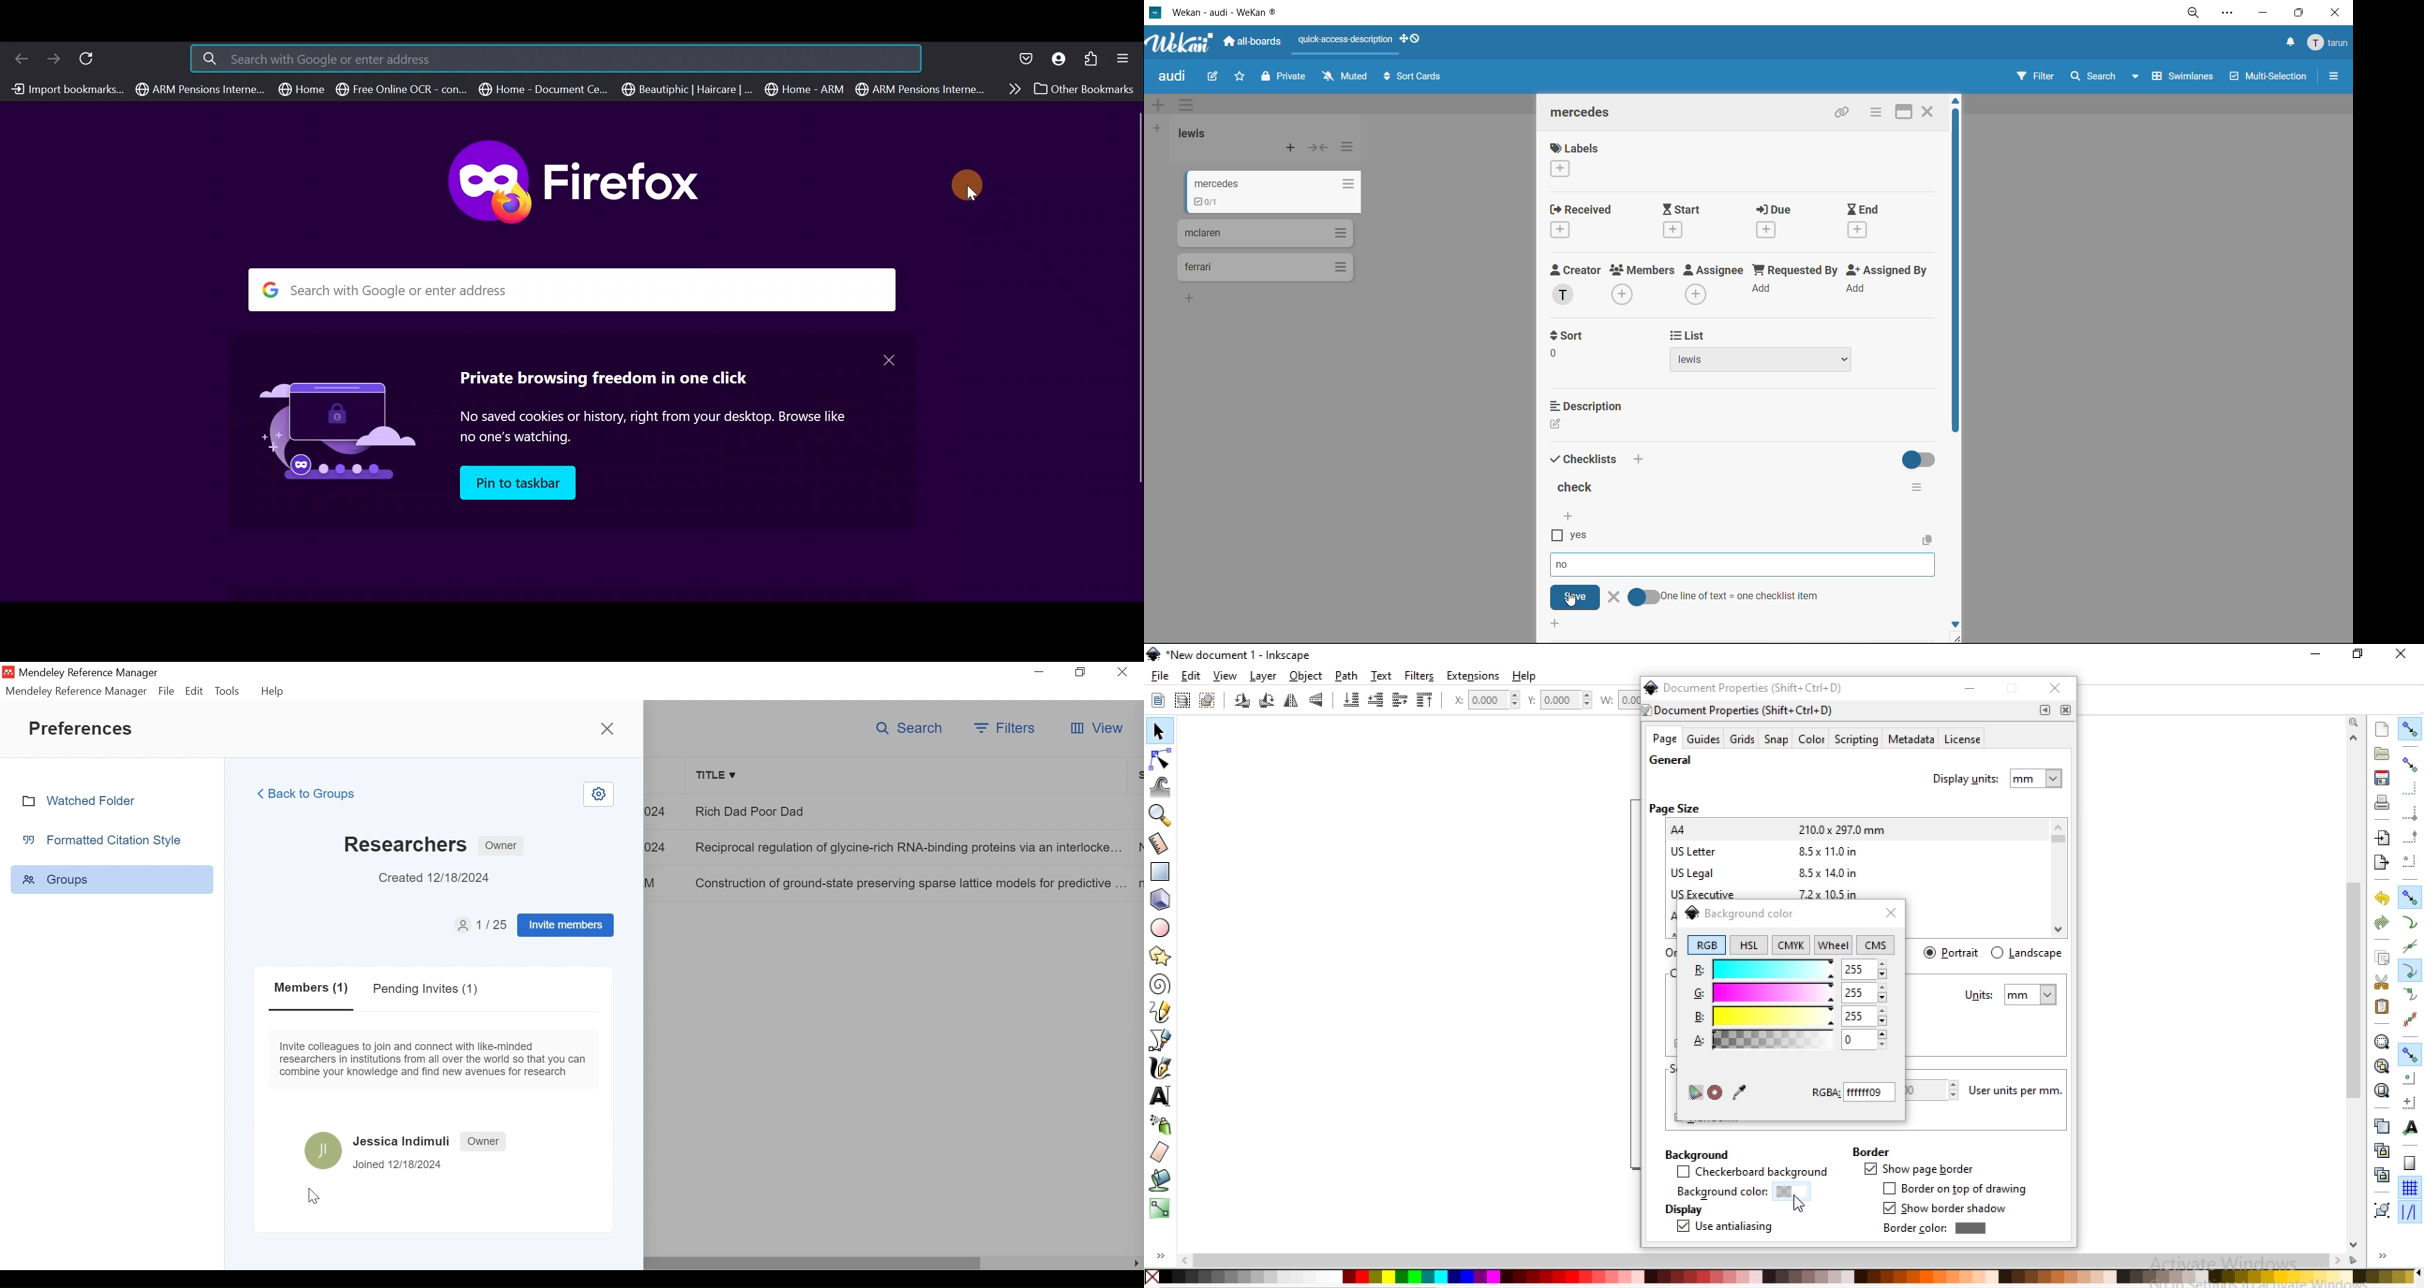 This screenshot has width=2436, height=1288. What do you see at coordinates (919, 89) in the screenshot?
I see `ARM Pensions Interne.` at bounding box center [919, 89].